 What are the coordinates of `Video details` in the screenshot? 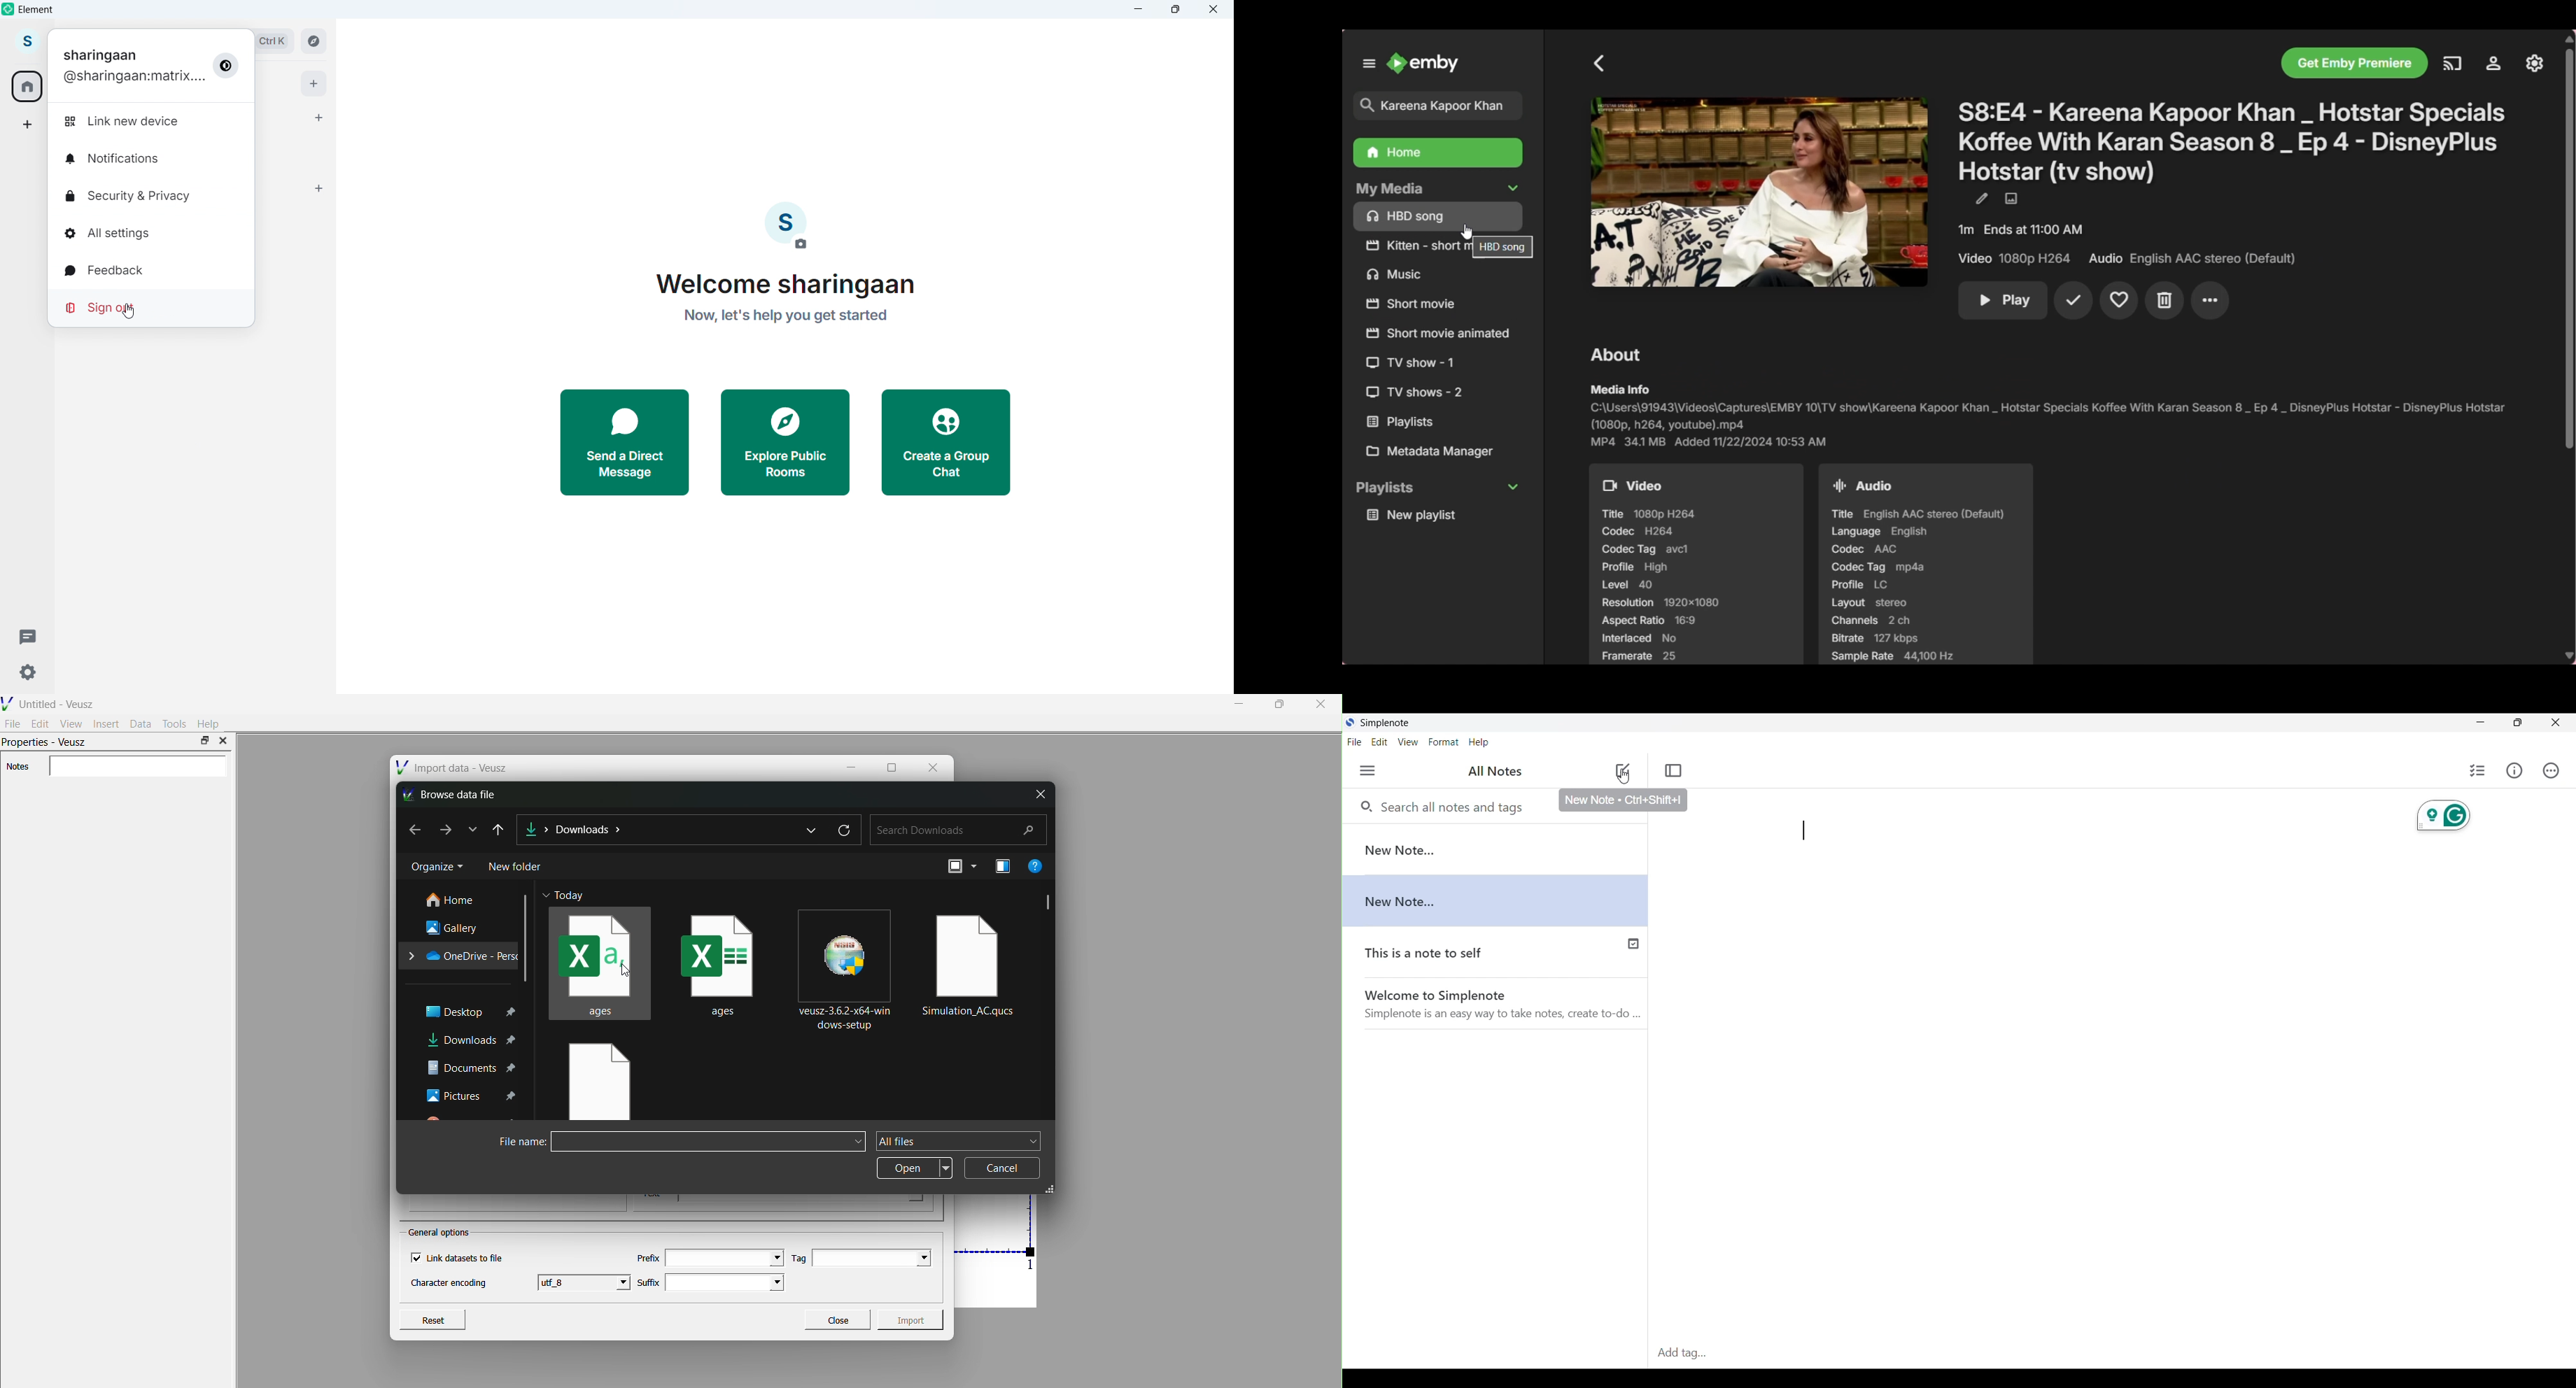 It's located at (1696, 564).